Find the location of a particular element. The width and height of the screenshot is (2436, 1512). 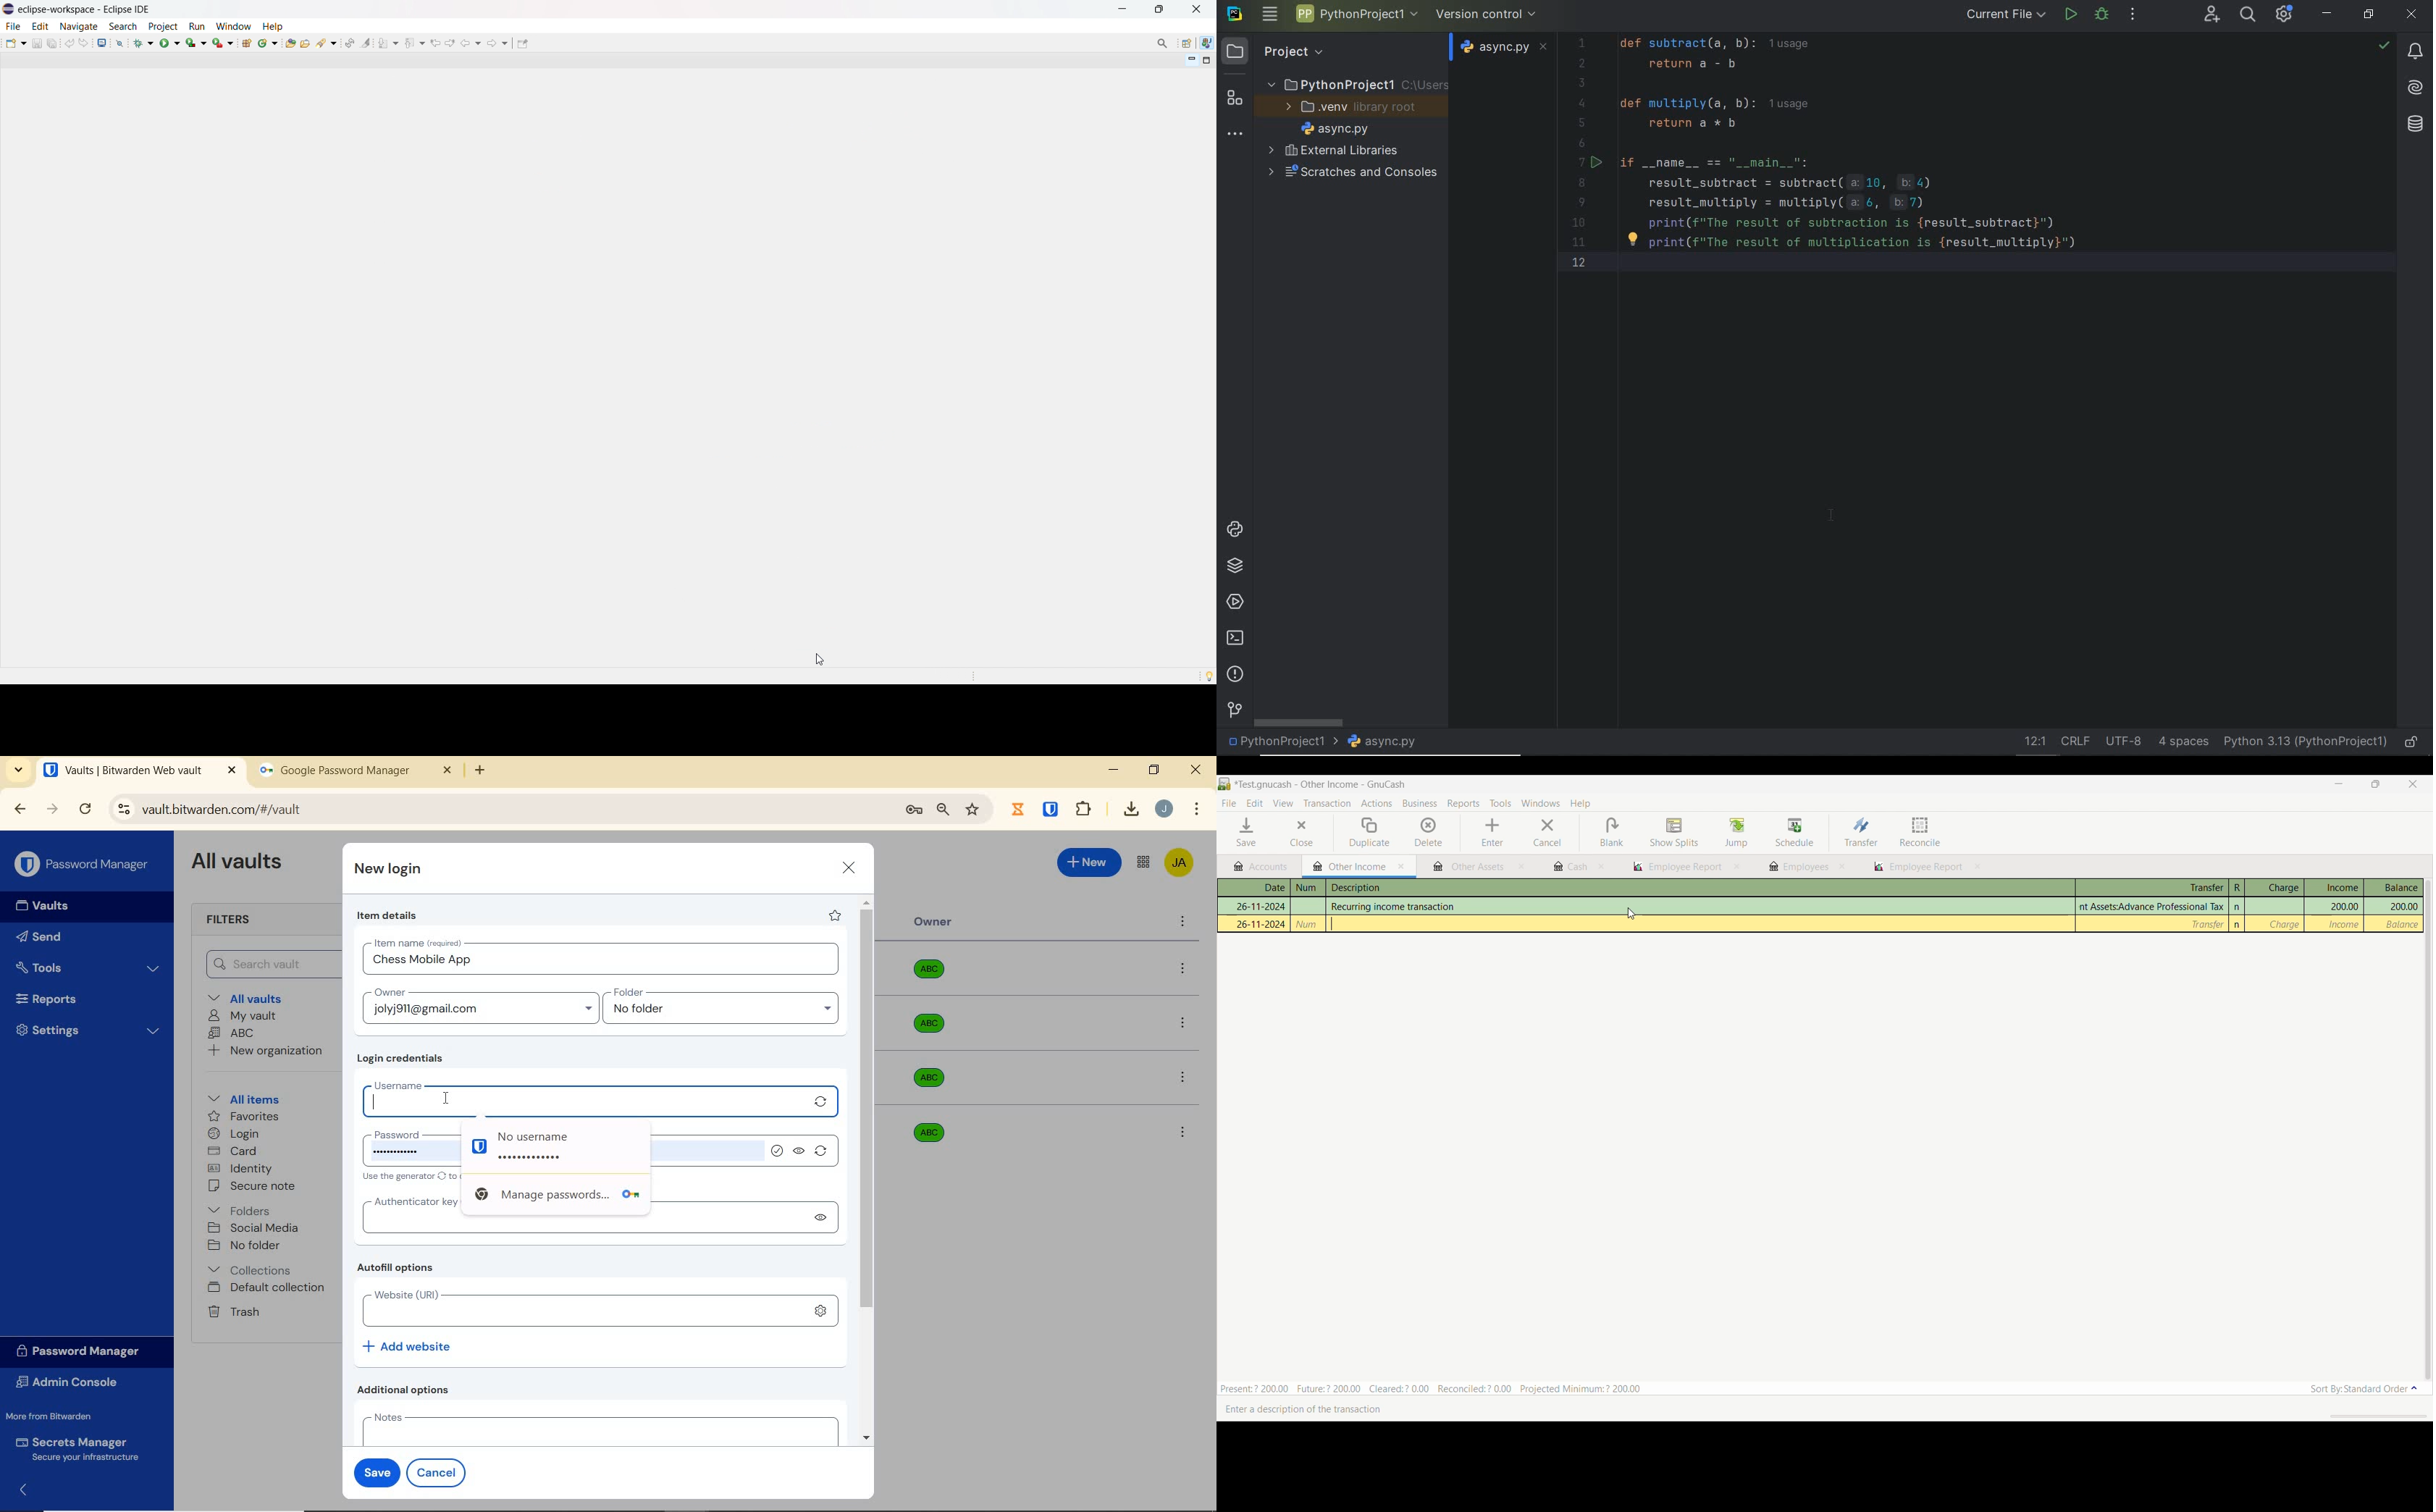

minimize is located at coordinates (2327, 13).